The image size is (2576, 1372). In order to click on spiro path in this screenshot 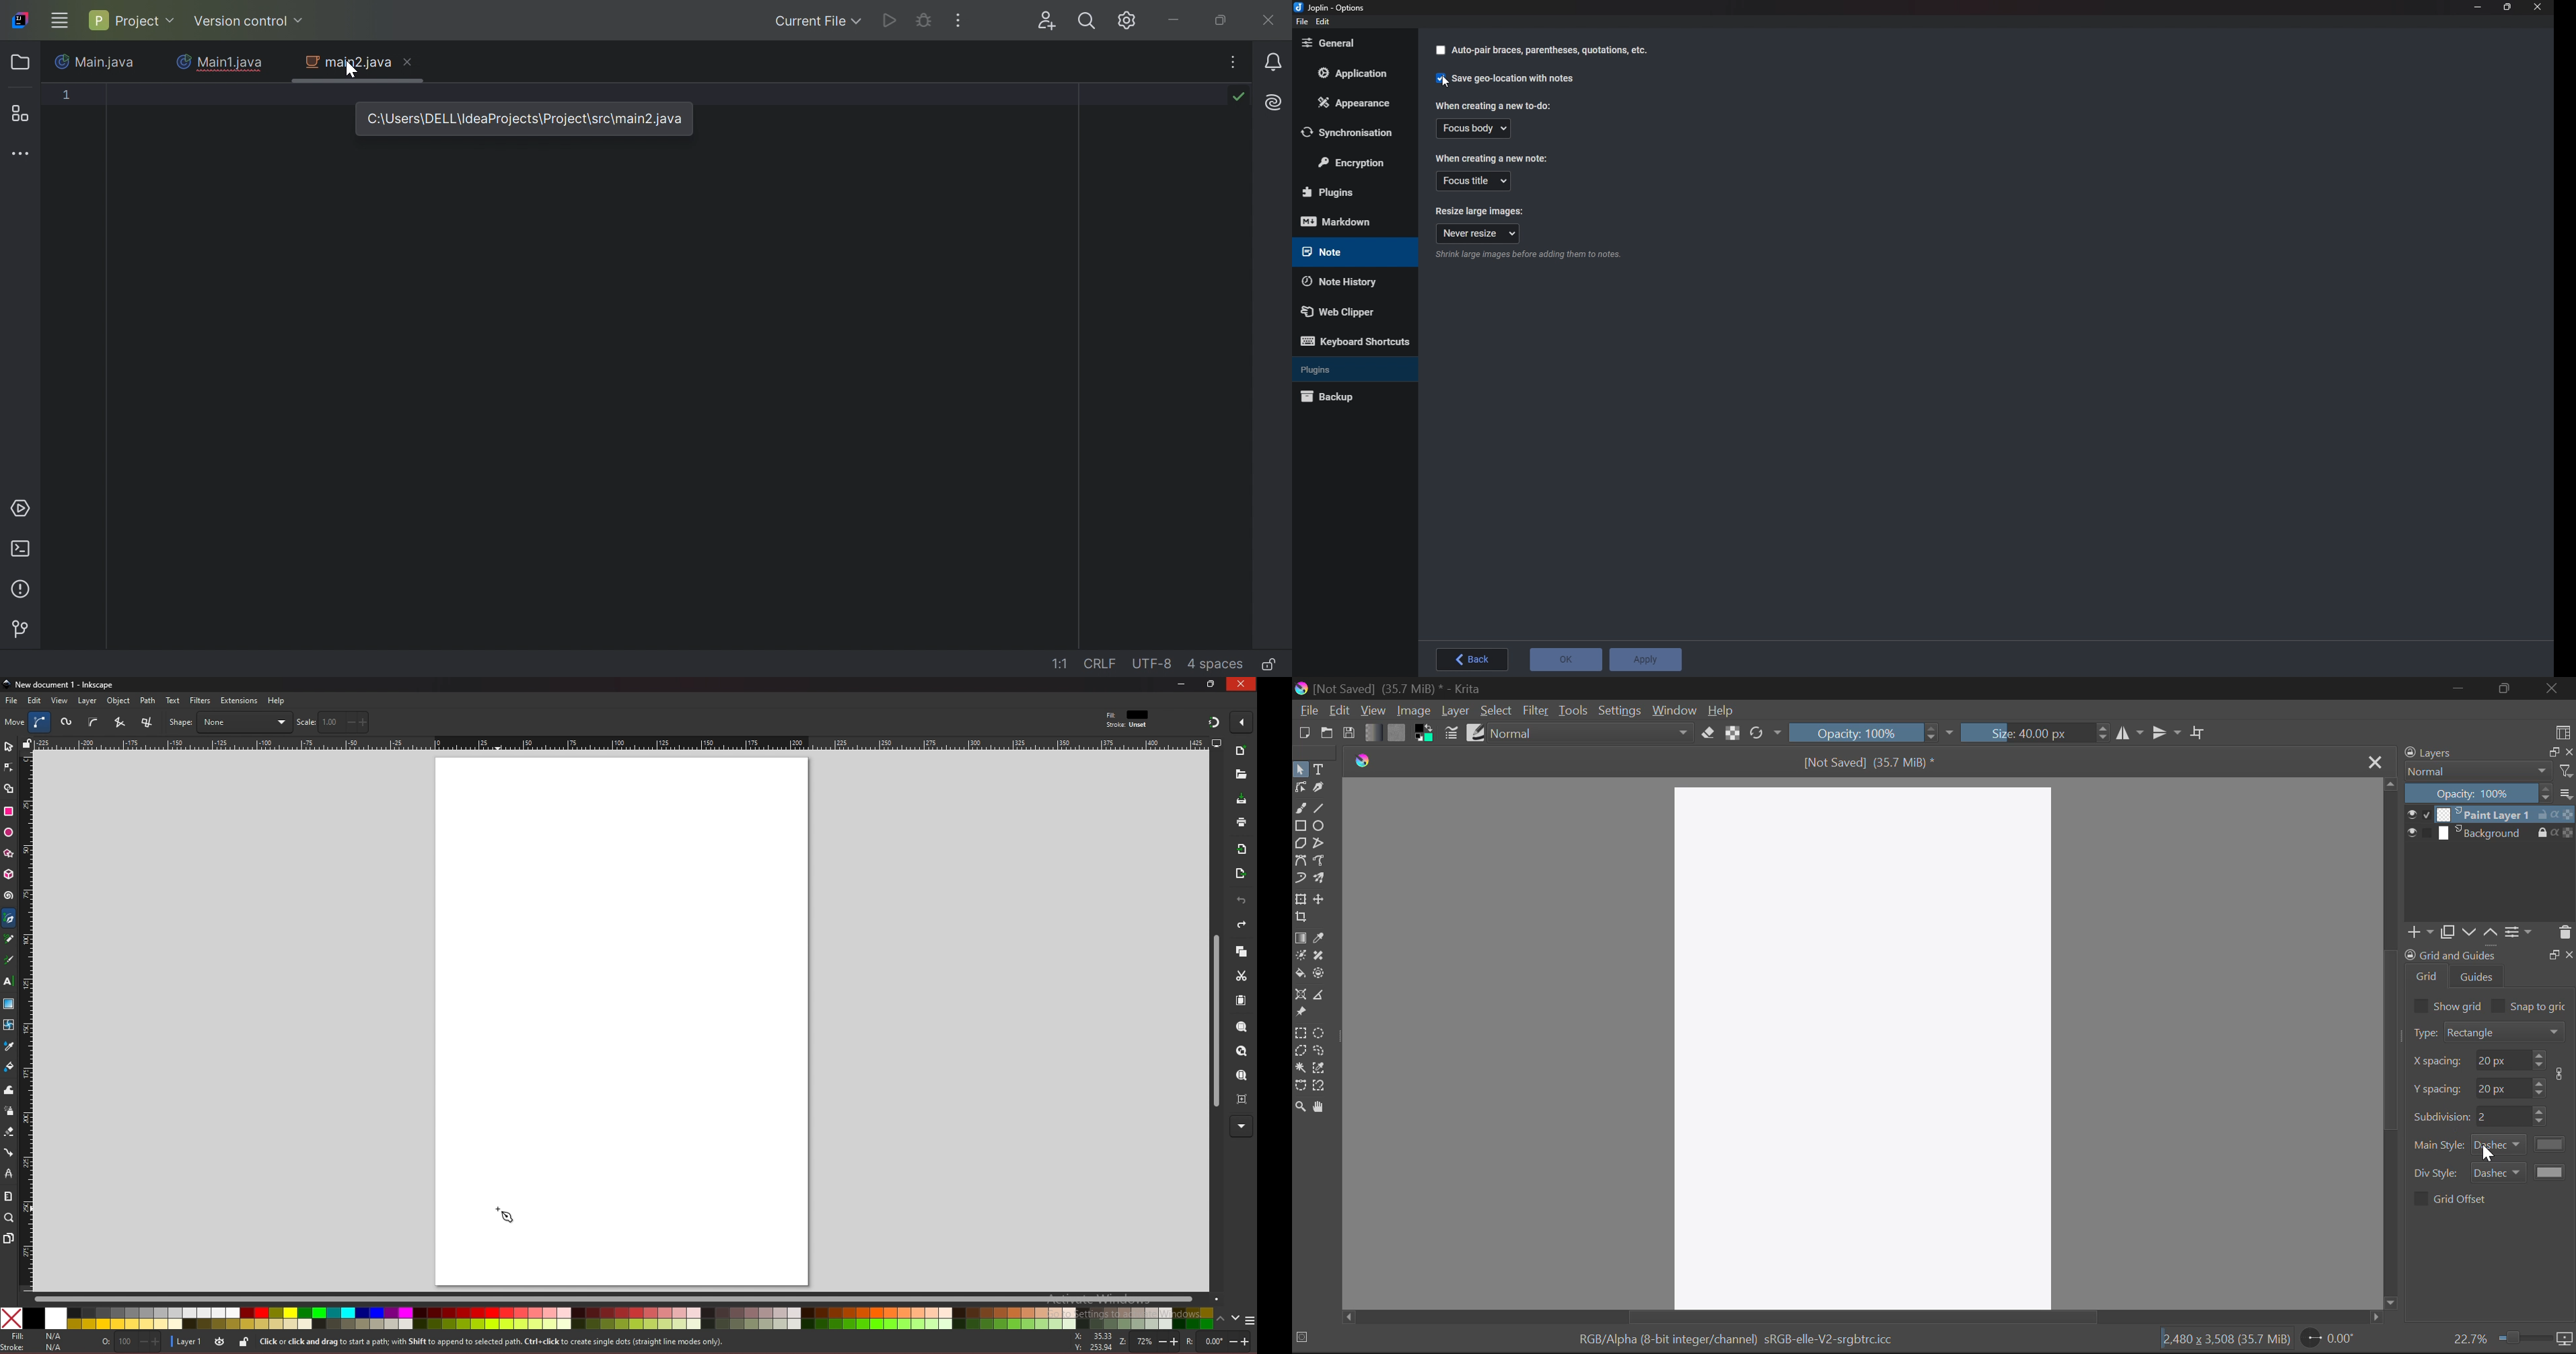, I will do `click(67, 723)`.